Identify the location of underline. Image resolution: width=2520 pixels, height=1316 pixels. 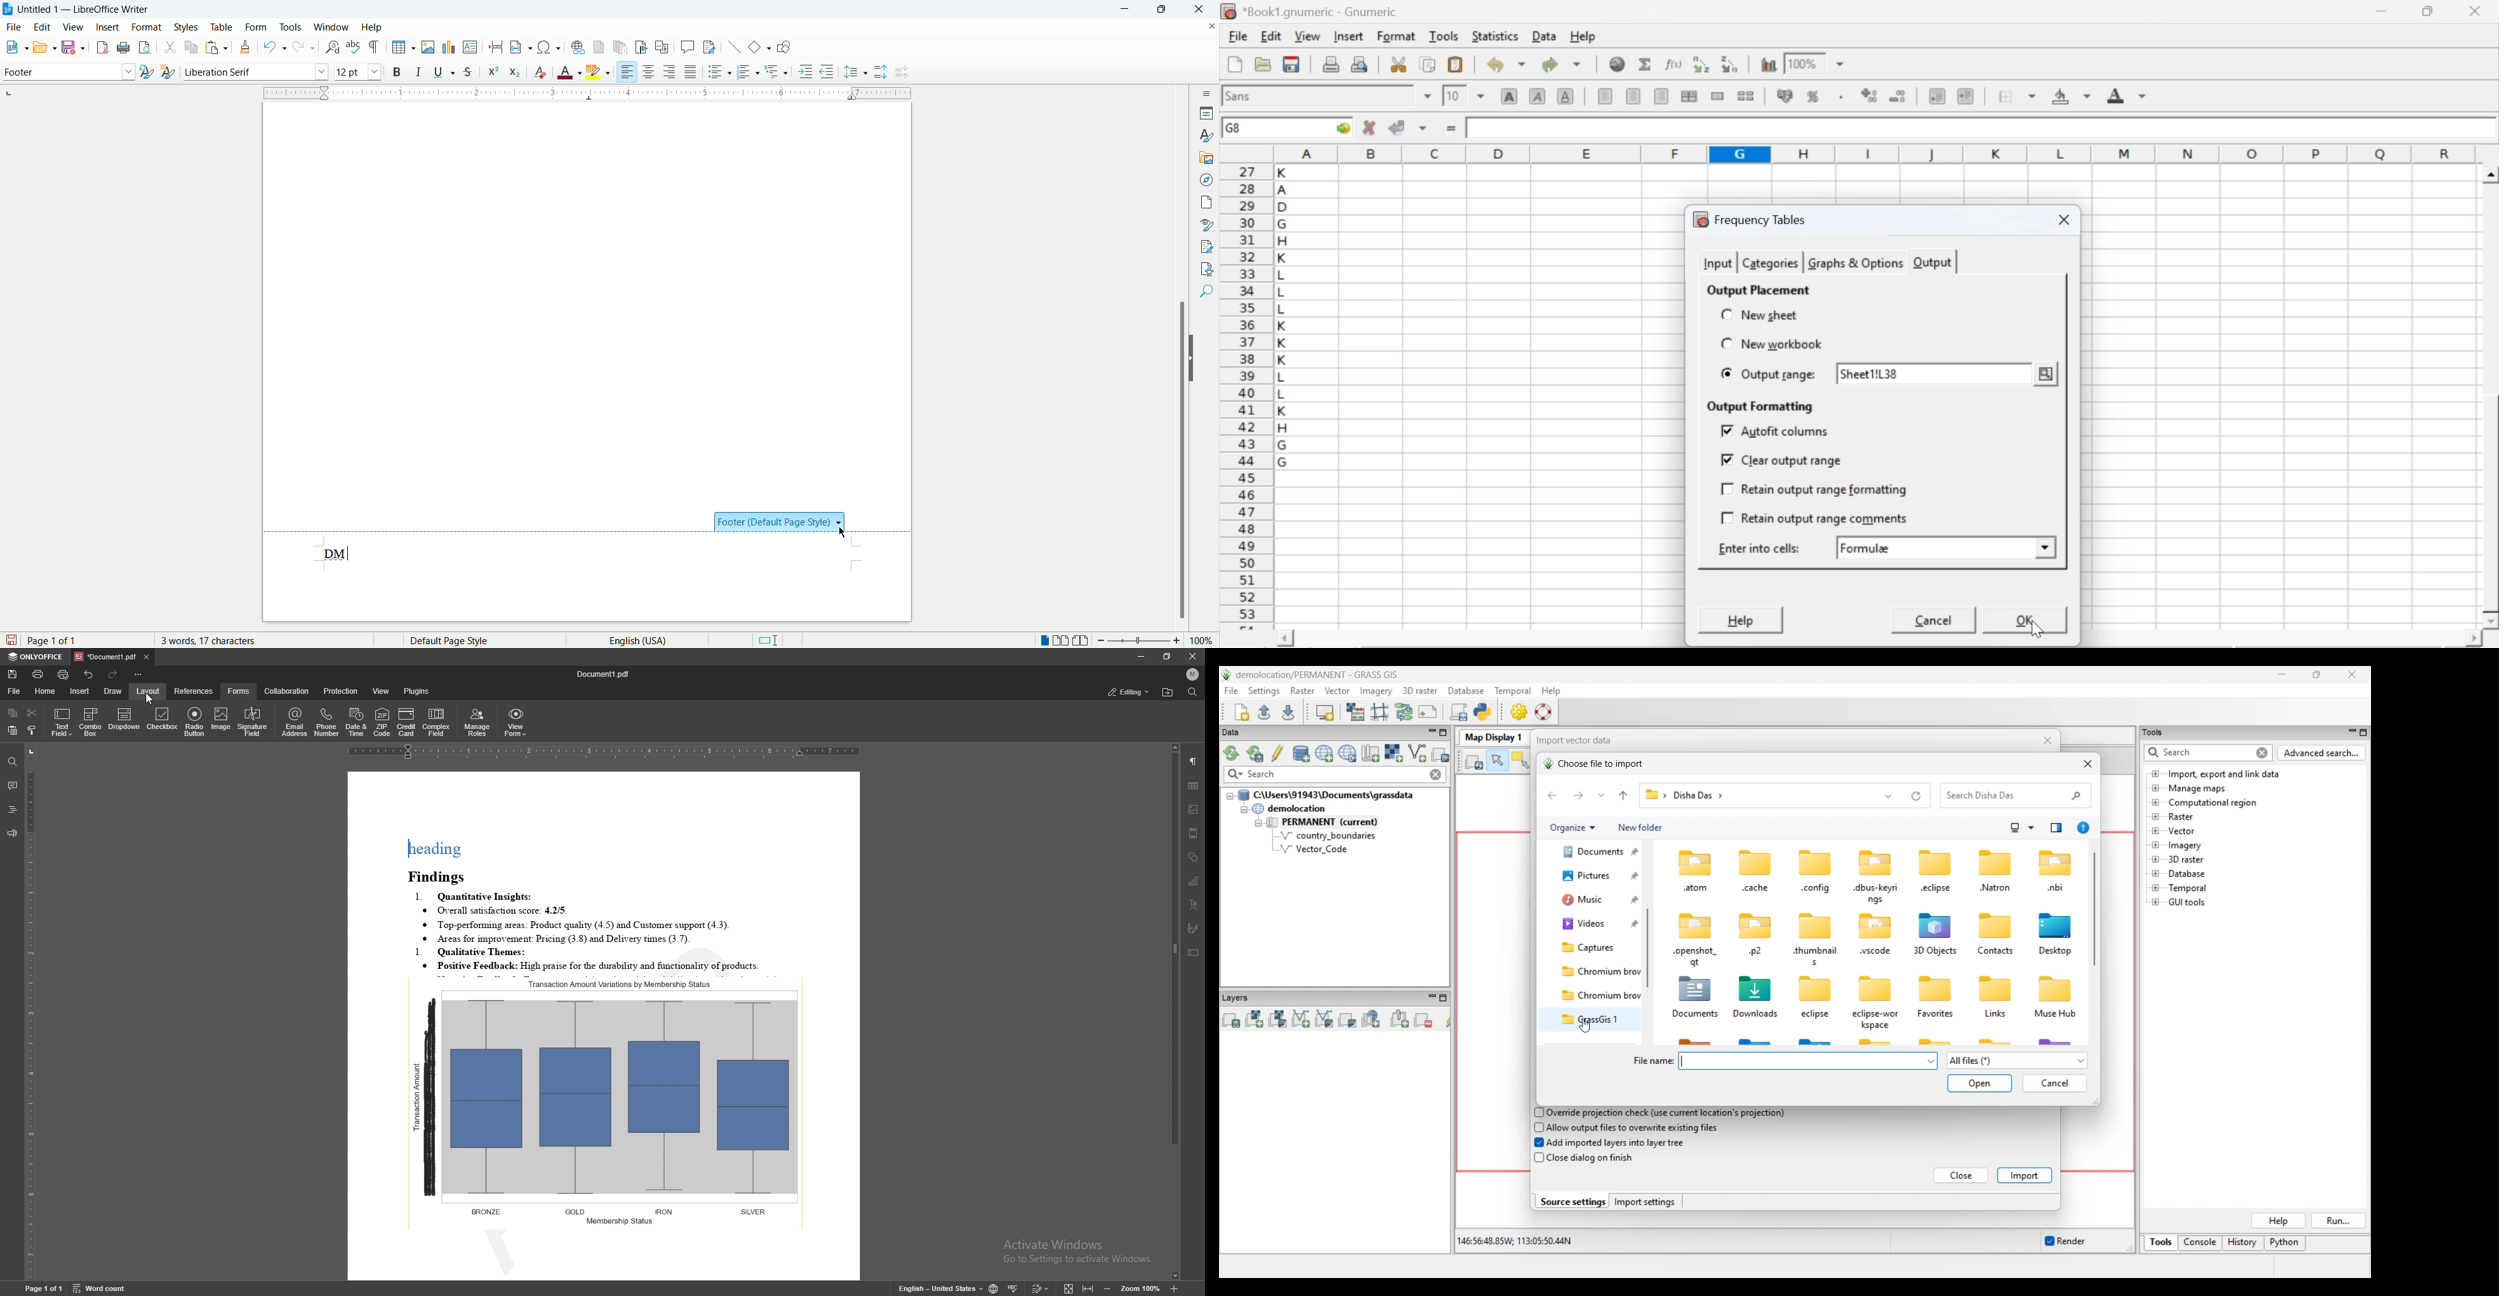
(1566, 95).